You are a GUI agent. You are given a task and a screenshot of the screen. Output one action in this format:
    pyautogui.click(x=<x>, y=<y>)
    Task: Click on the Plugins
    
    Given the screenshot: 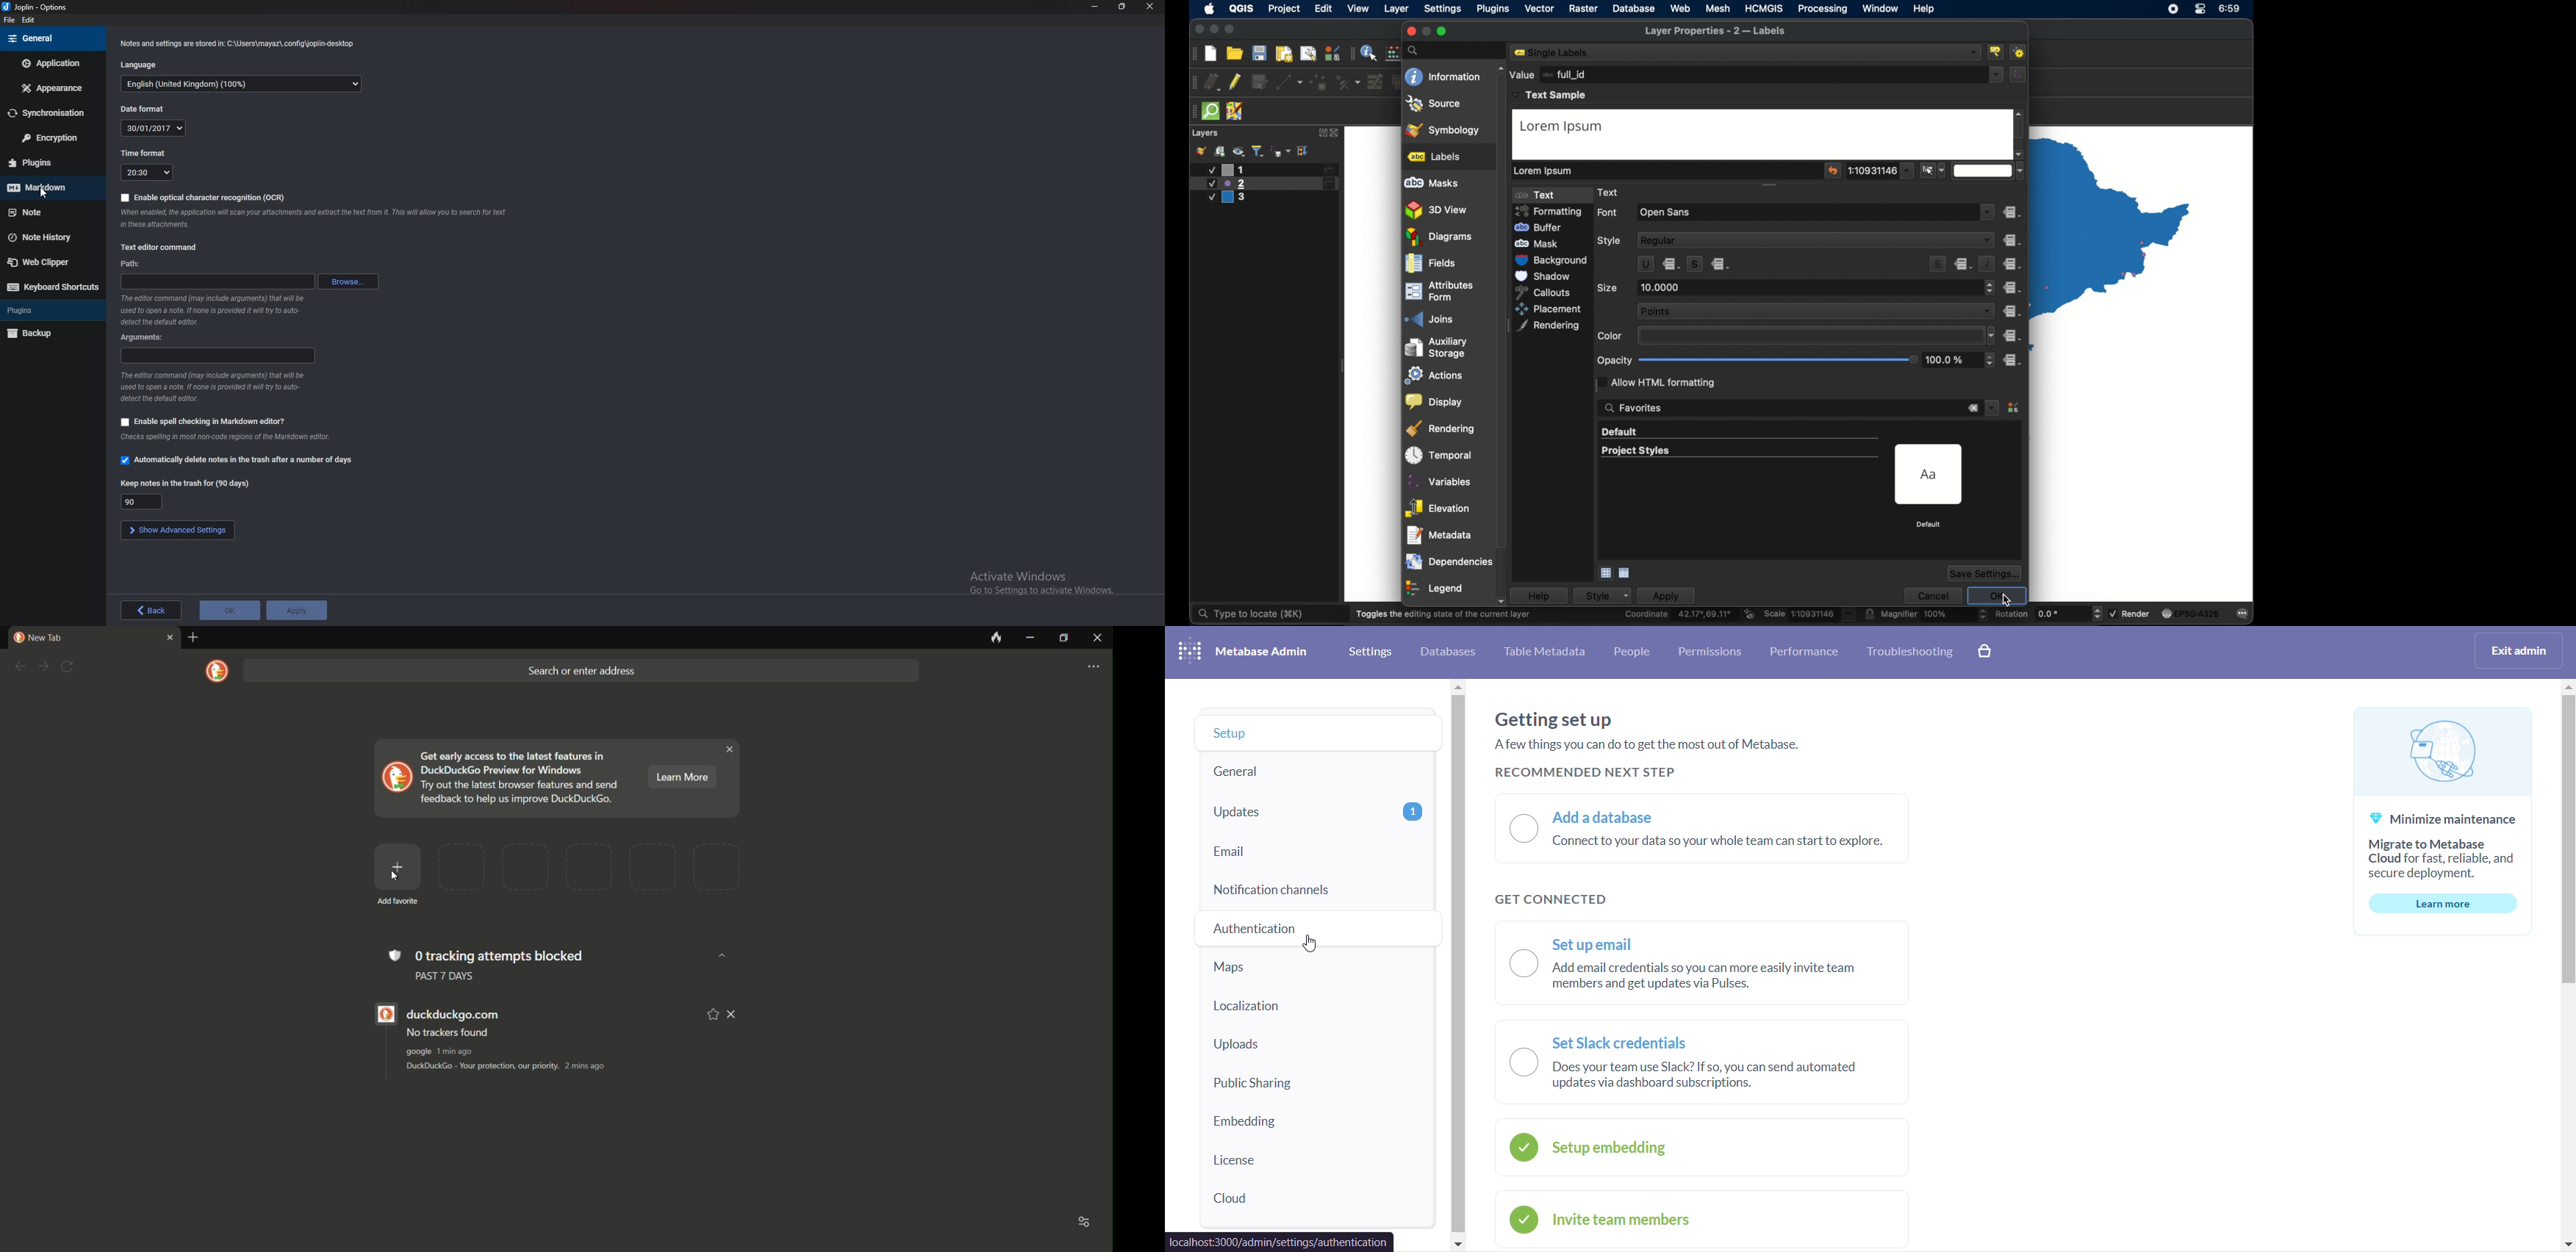 What is the action you would take?
    pyautogui.click(x=50, y=310)
    